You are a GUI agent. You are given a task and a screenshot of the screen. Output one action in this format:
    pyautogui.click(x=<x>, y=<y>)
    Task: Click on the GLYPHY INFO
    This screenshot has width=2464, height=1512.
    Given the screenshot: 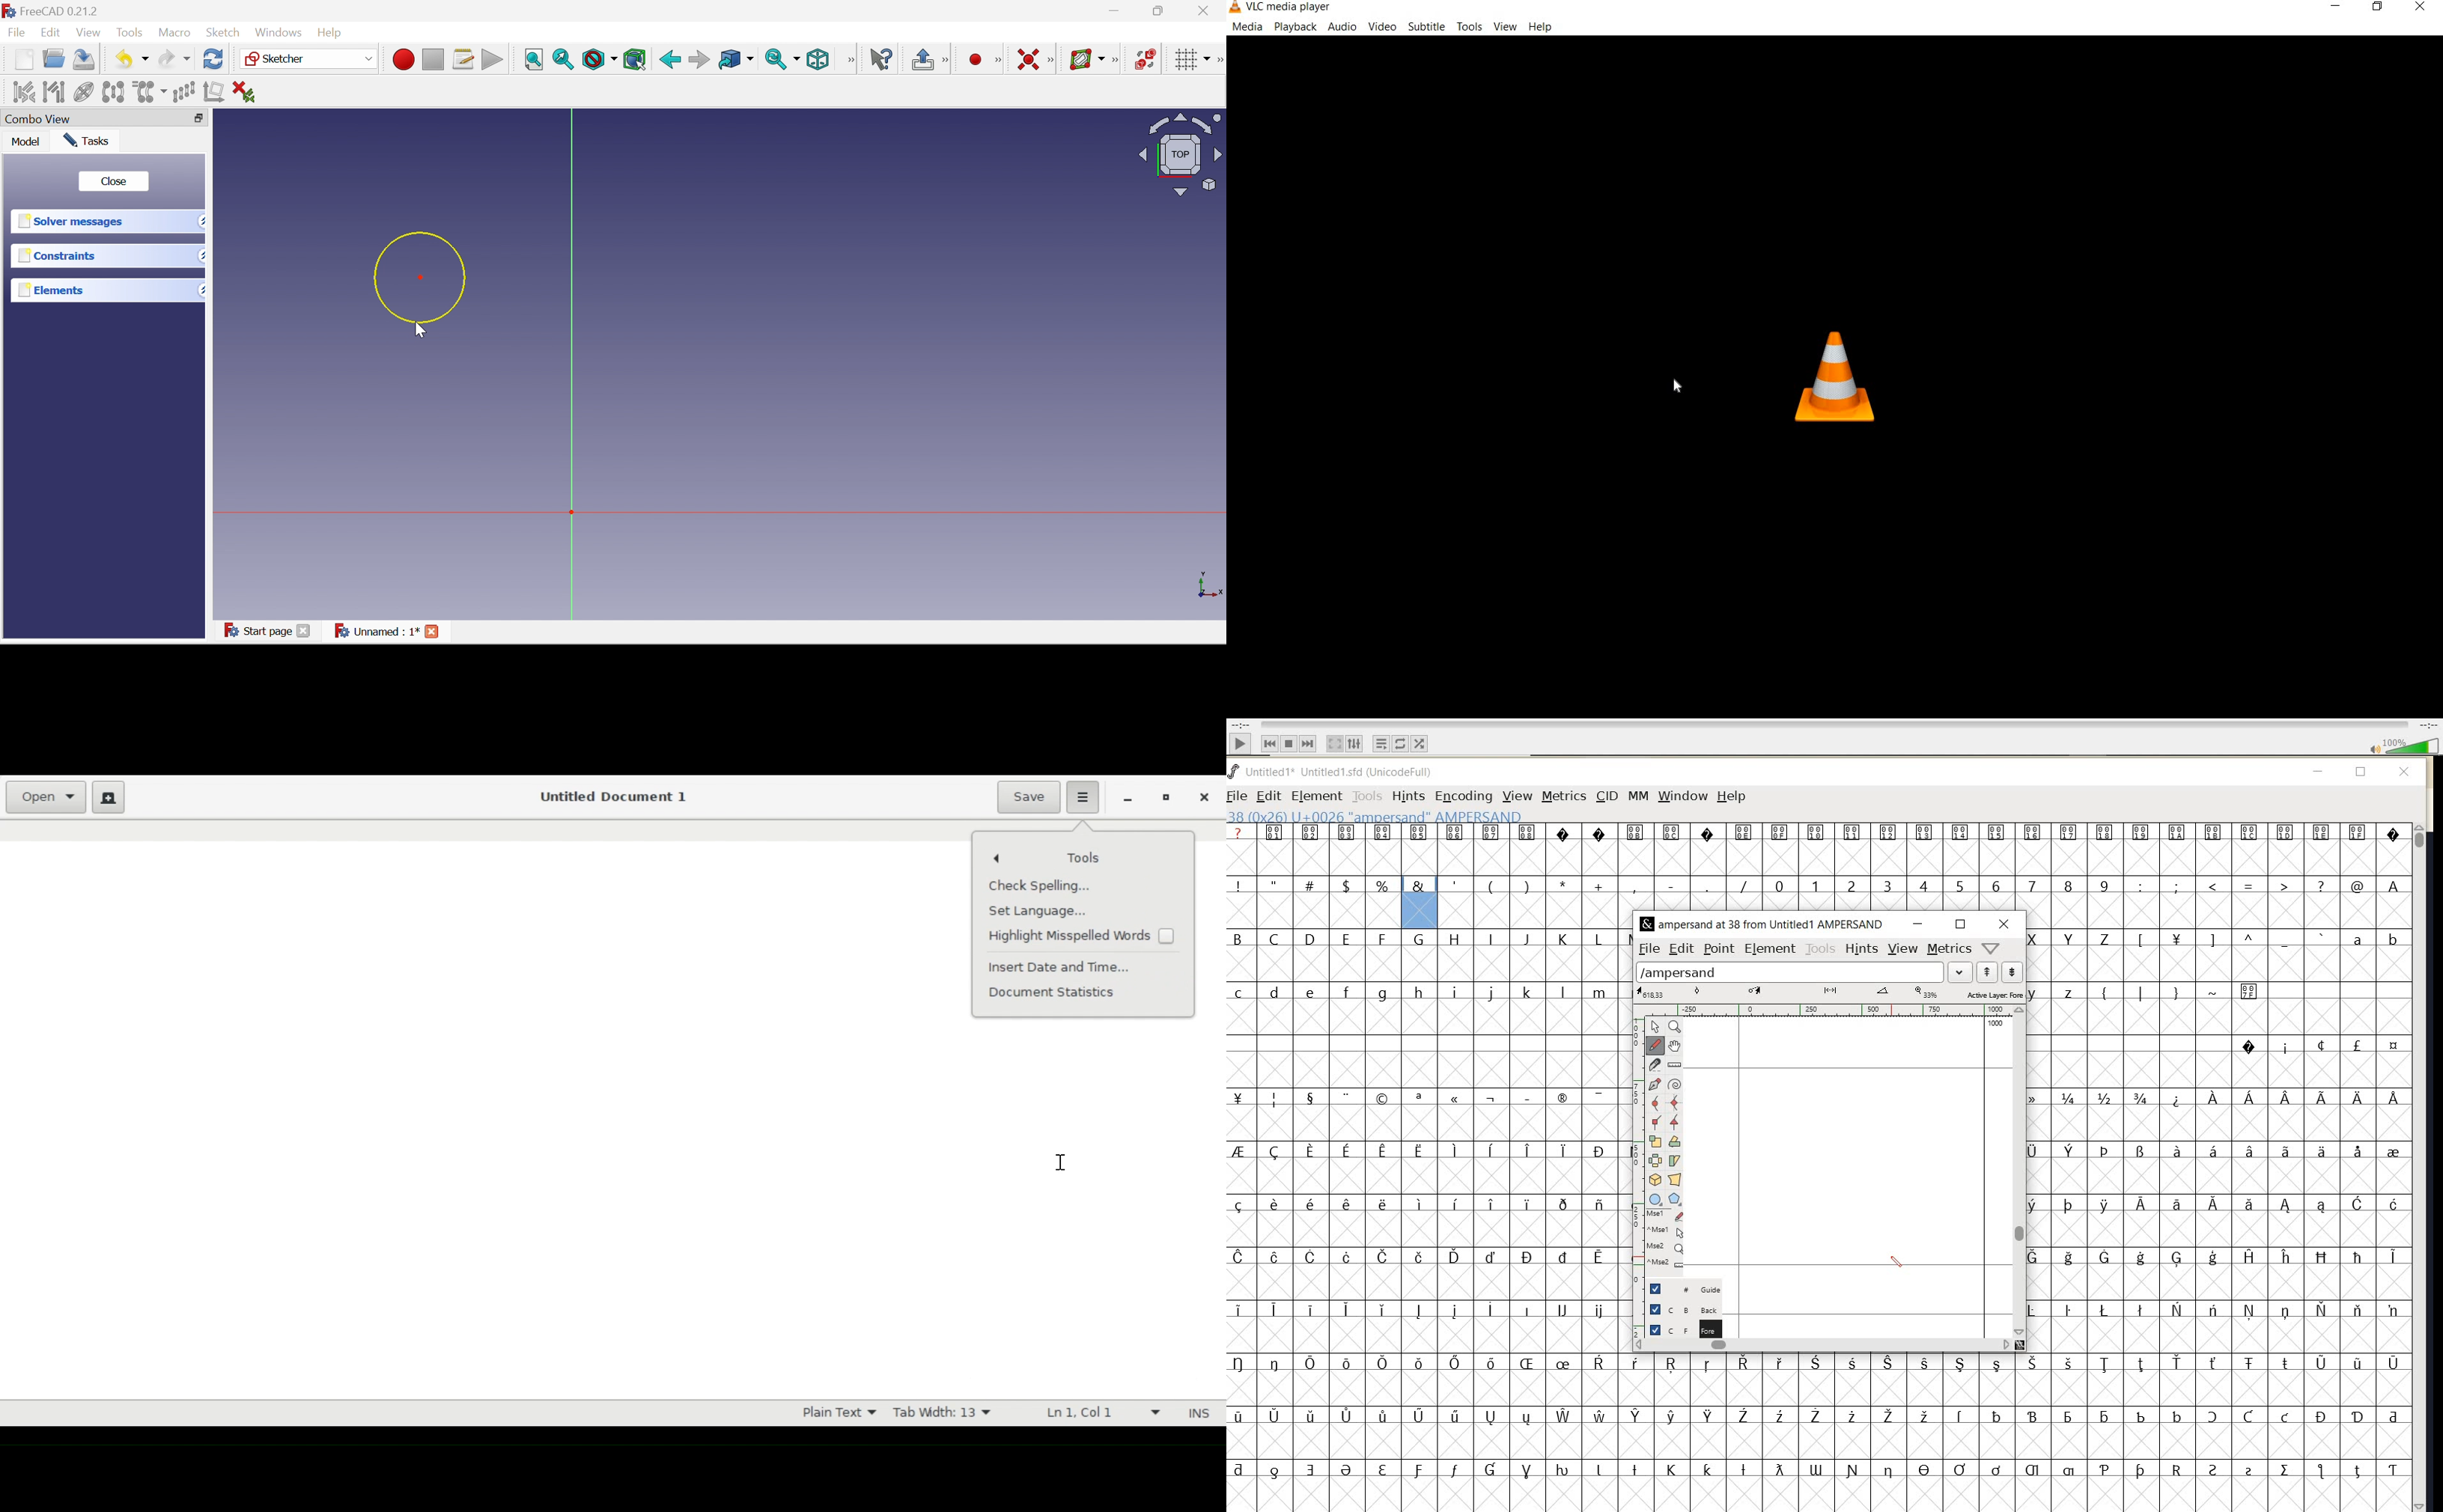 What is the action you would take?
    pyautogui.click(x=1375, y=817)
    